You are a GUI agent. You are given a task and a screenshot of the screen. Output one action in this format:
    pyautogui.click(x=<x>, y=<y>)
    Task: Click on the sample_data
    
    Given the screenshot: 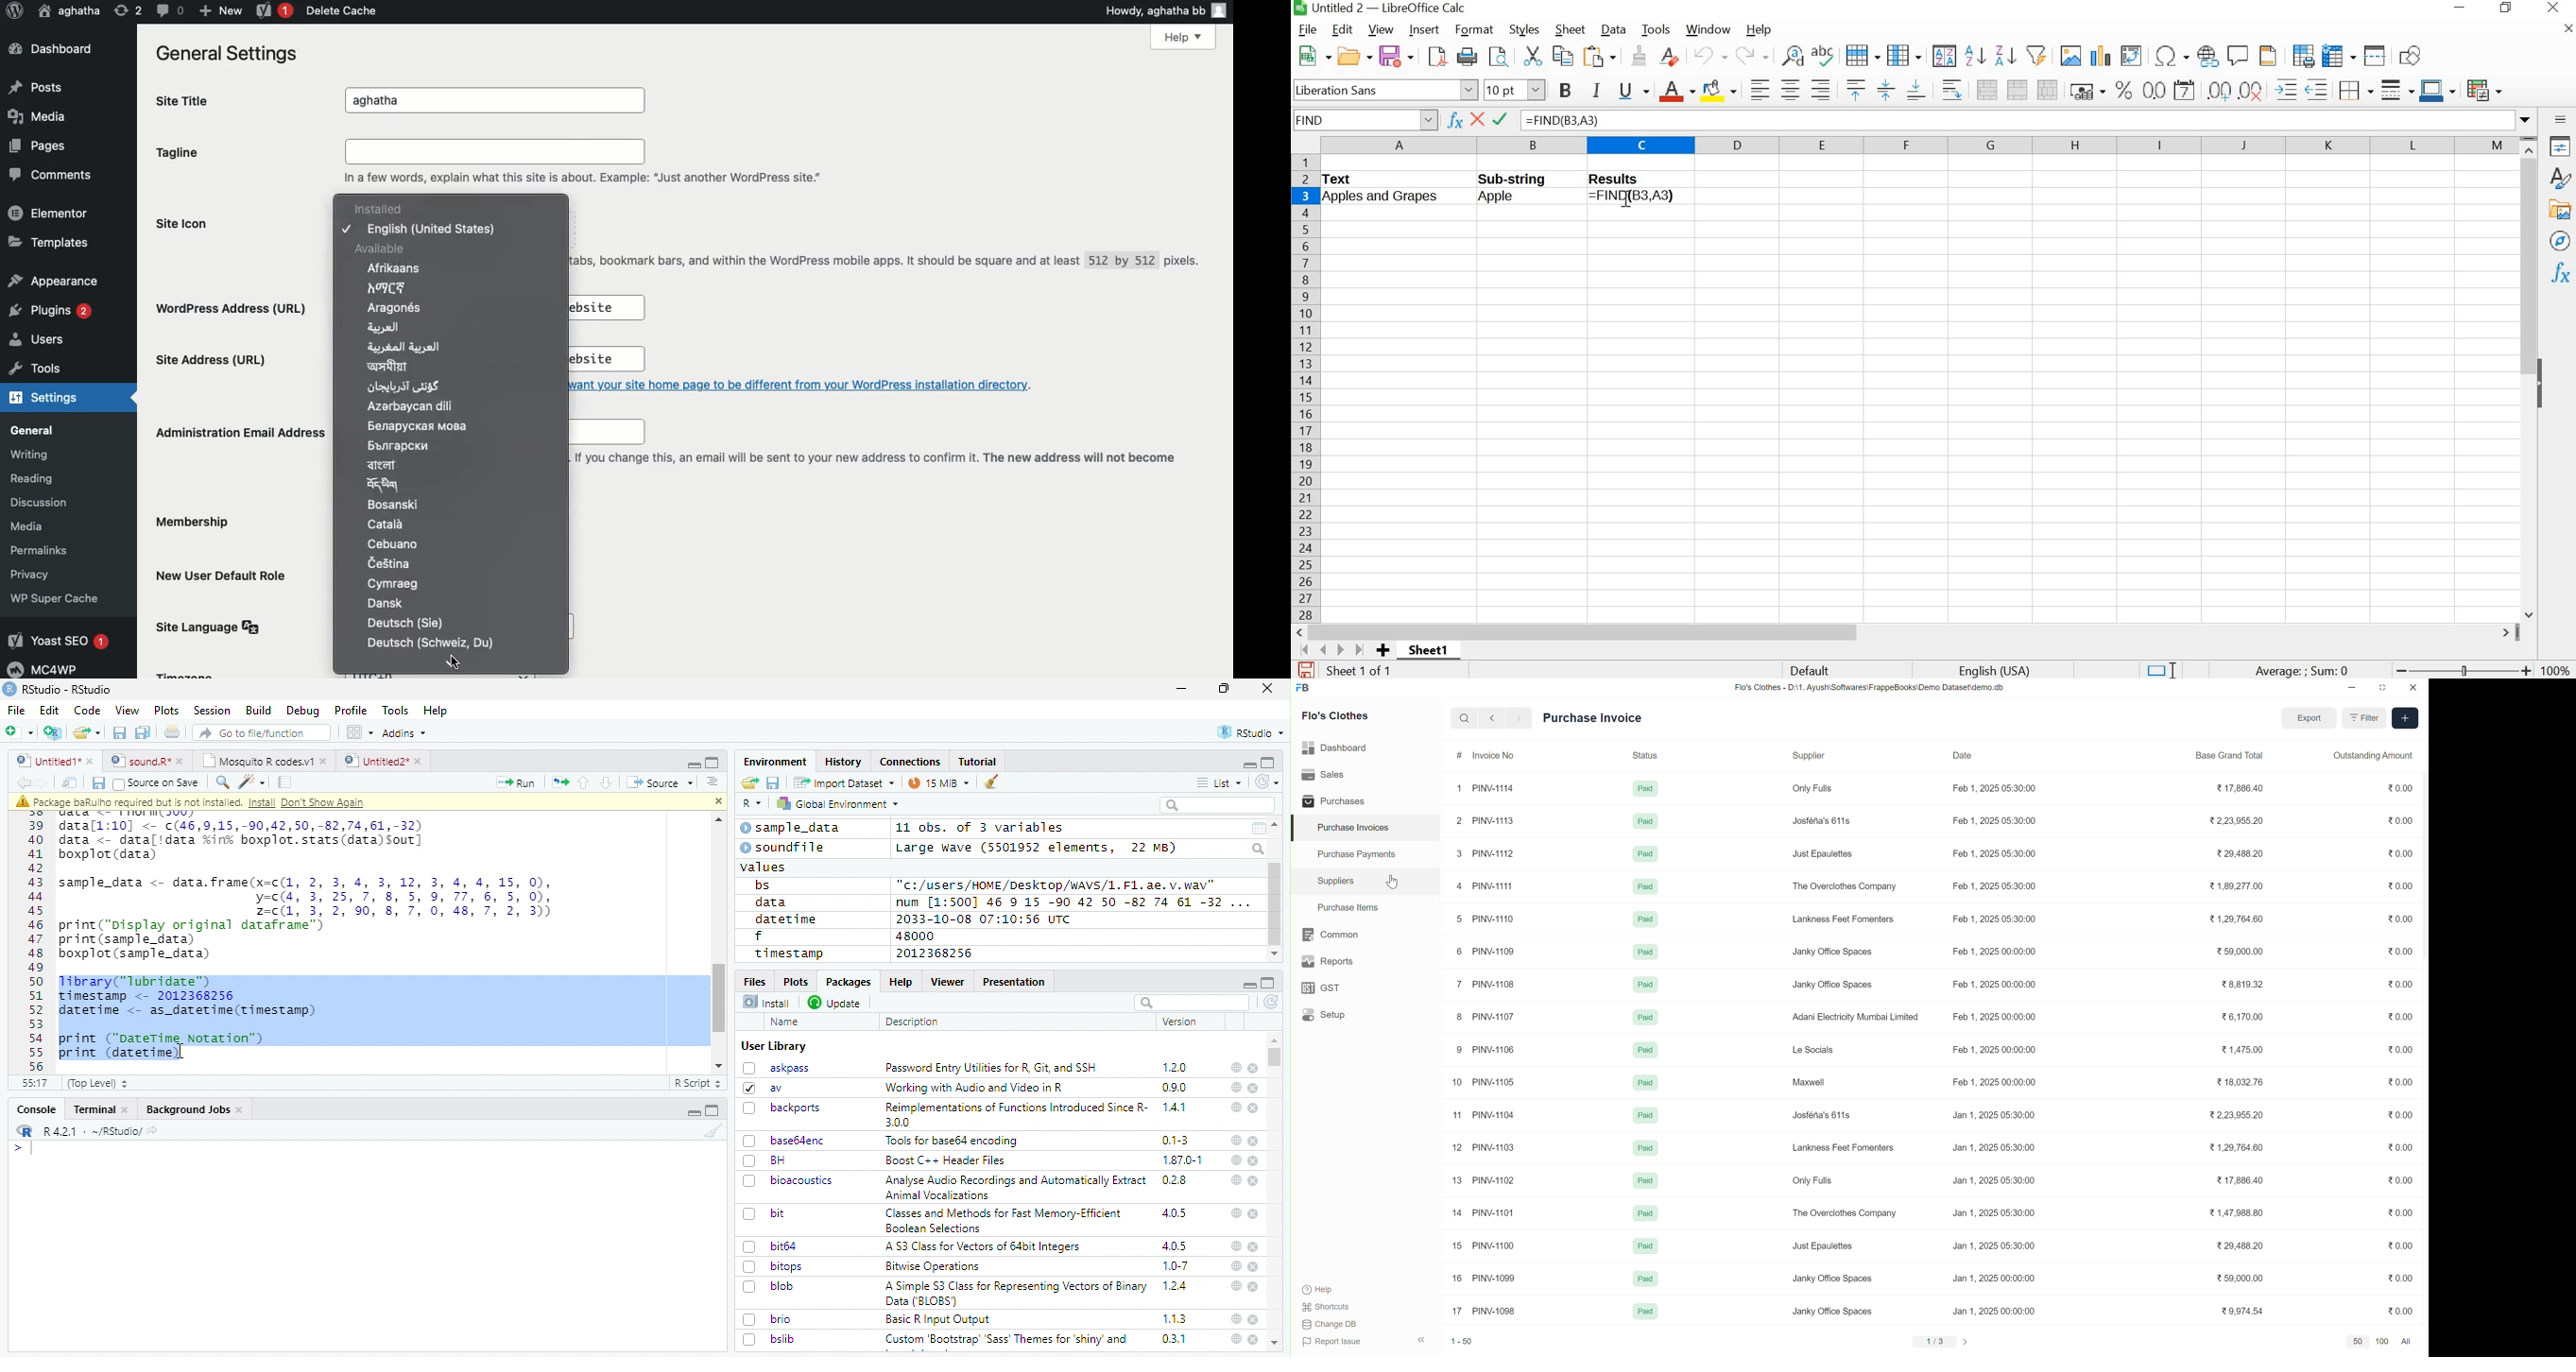 What is the action you would take?
    pyautogui.click(x=793, y=828)
    